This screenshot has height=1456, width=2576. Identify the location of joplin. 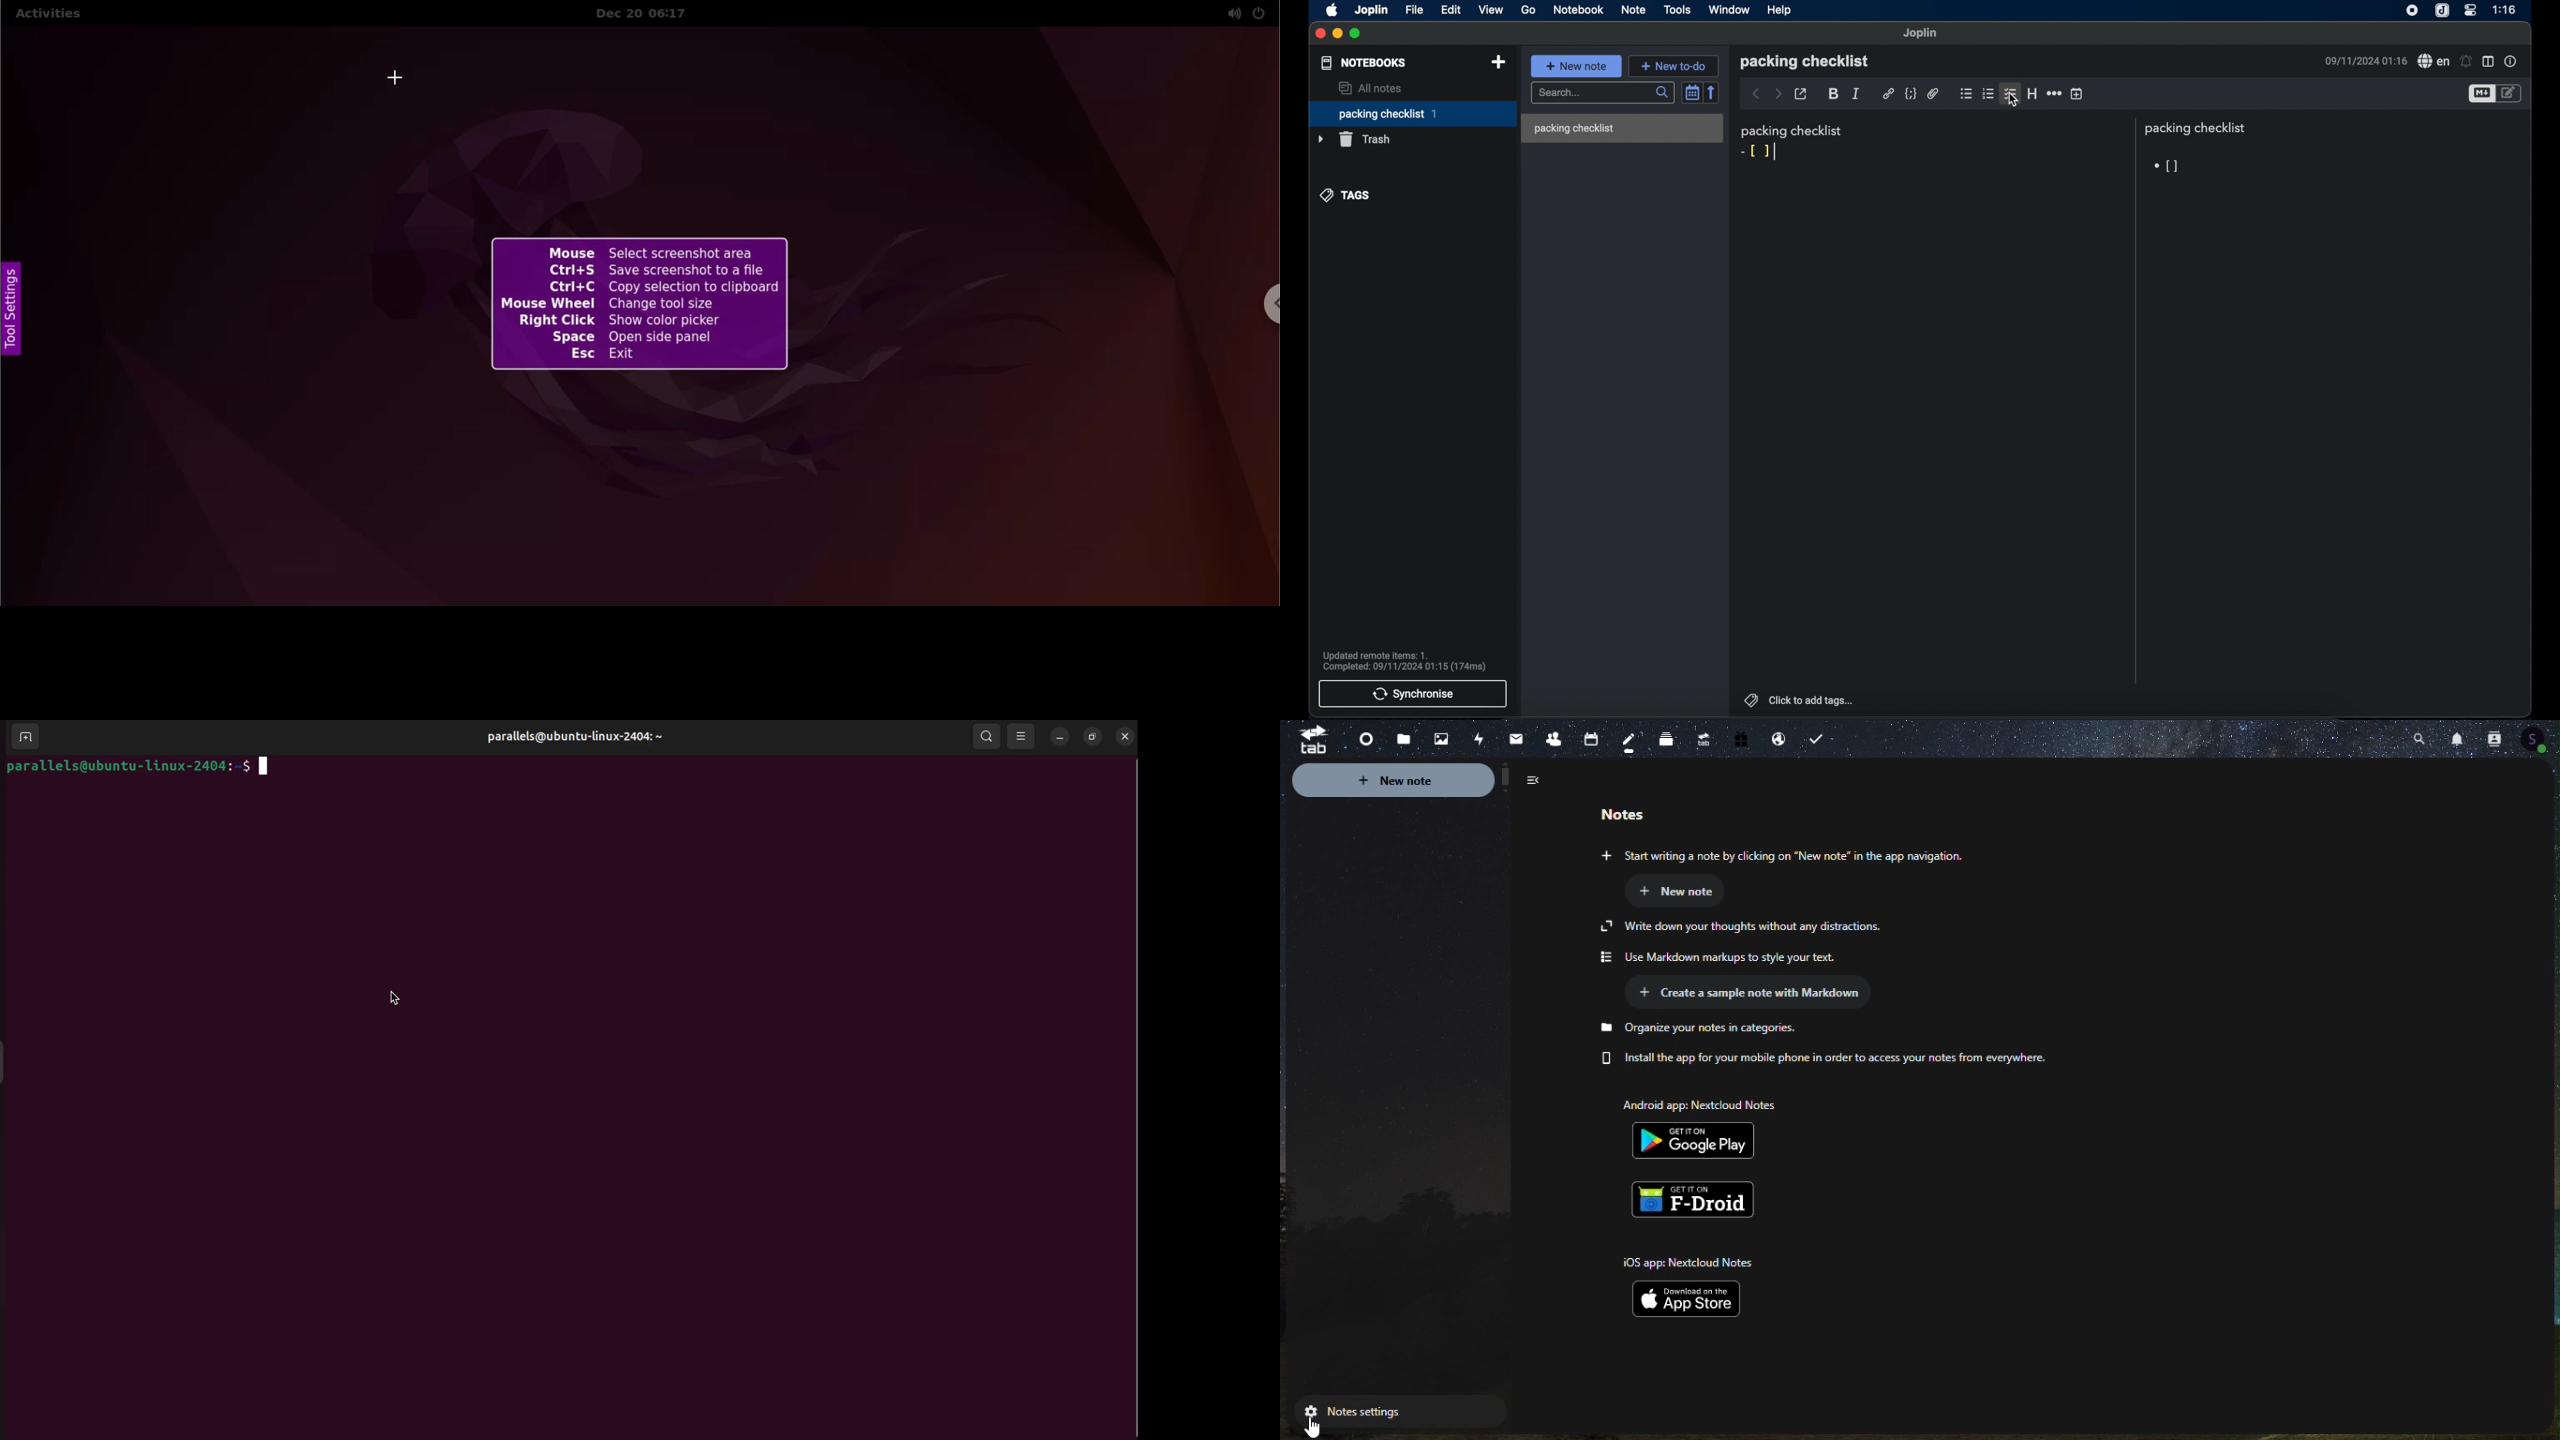
(1921, 33).